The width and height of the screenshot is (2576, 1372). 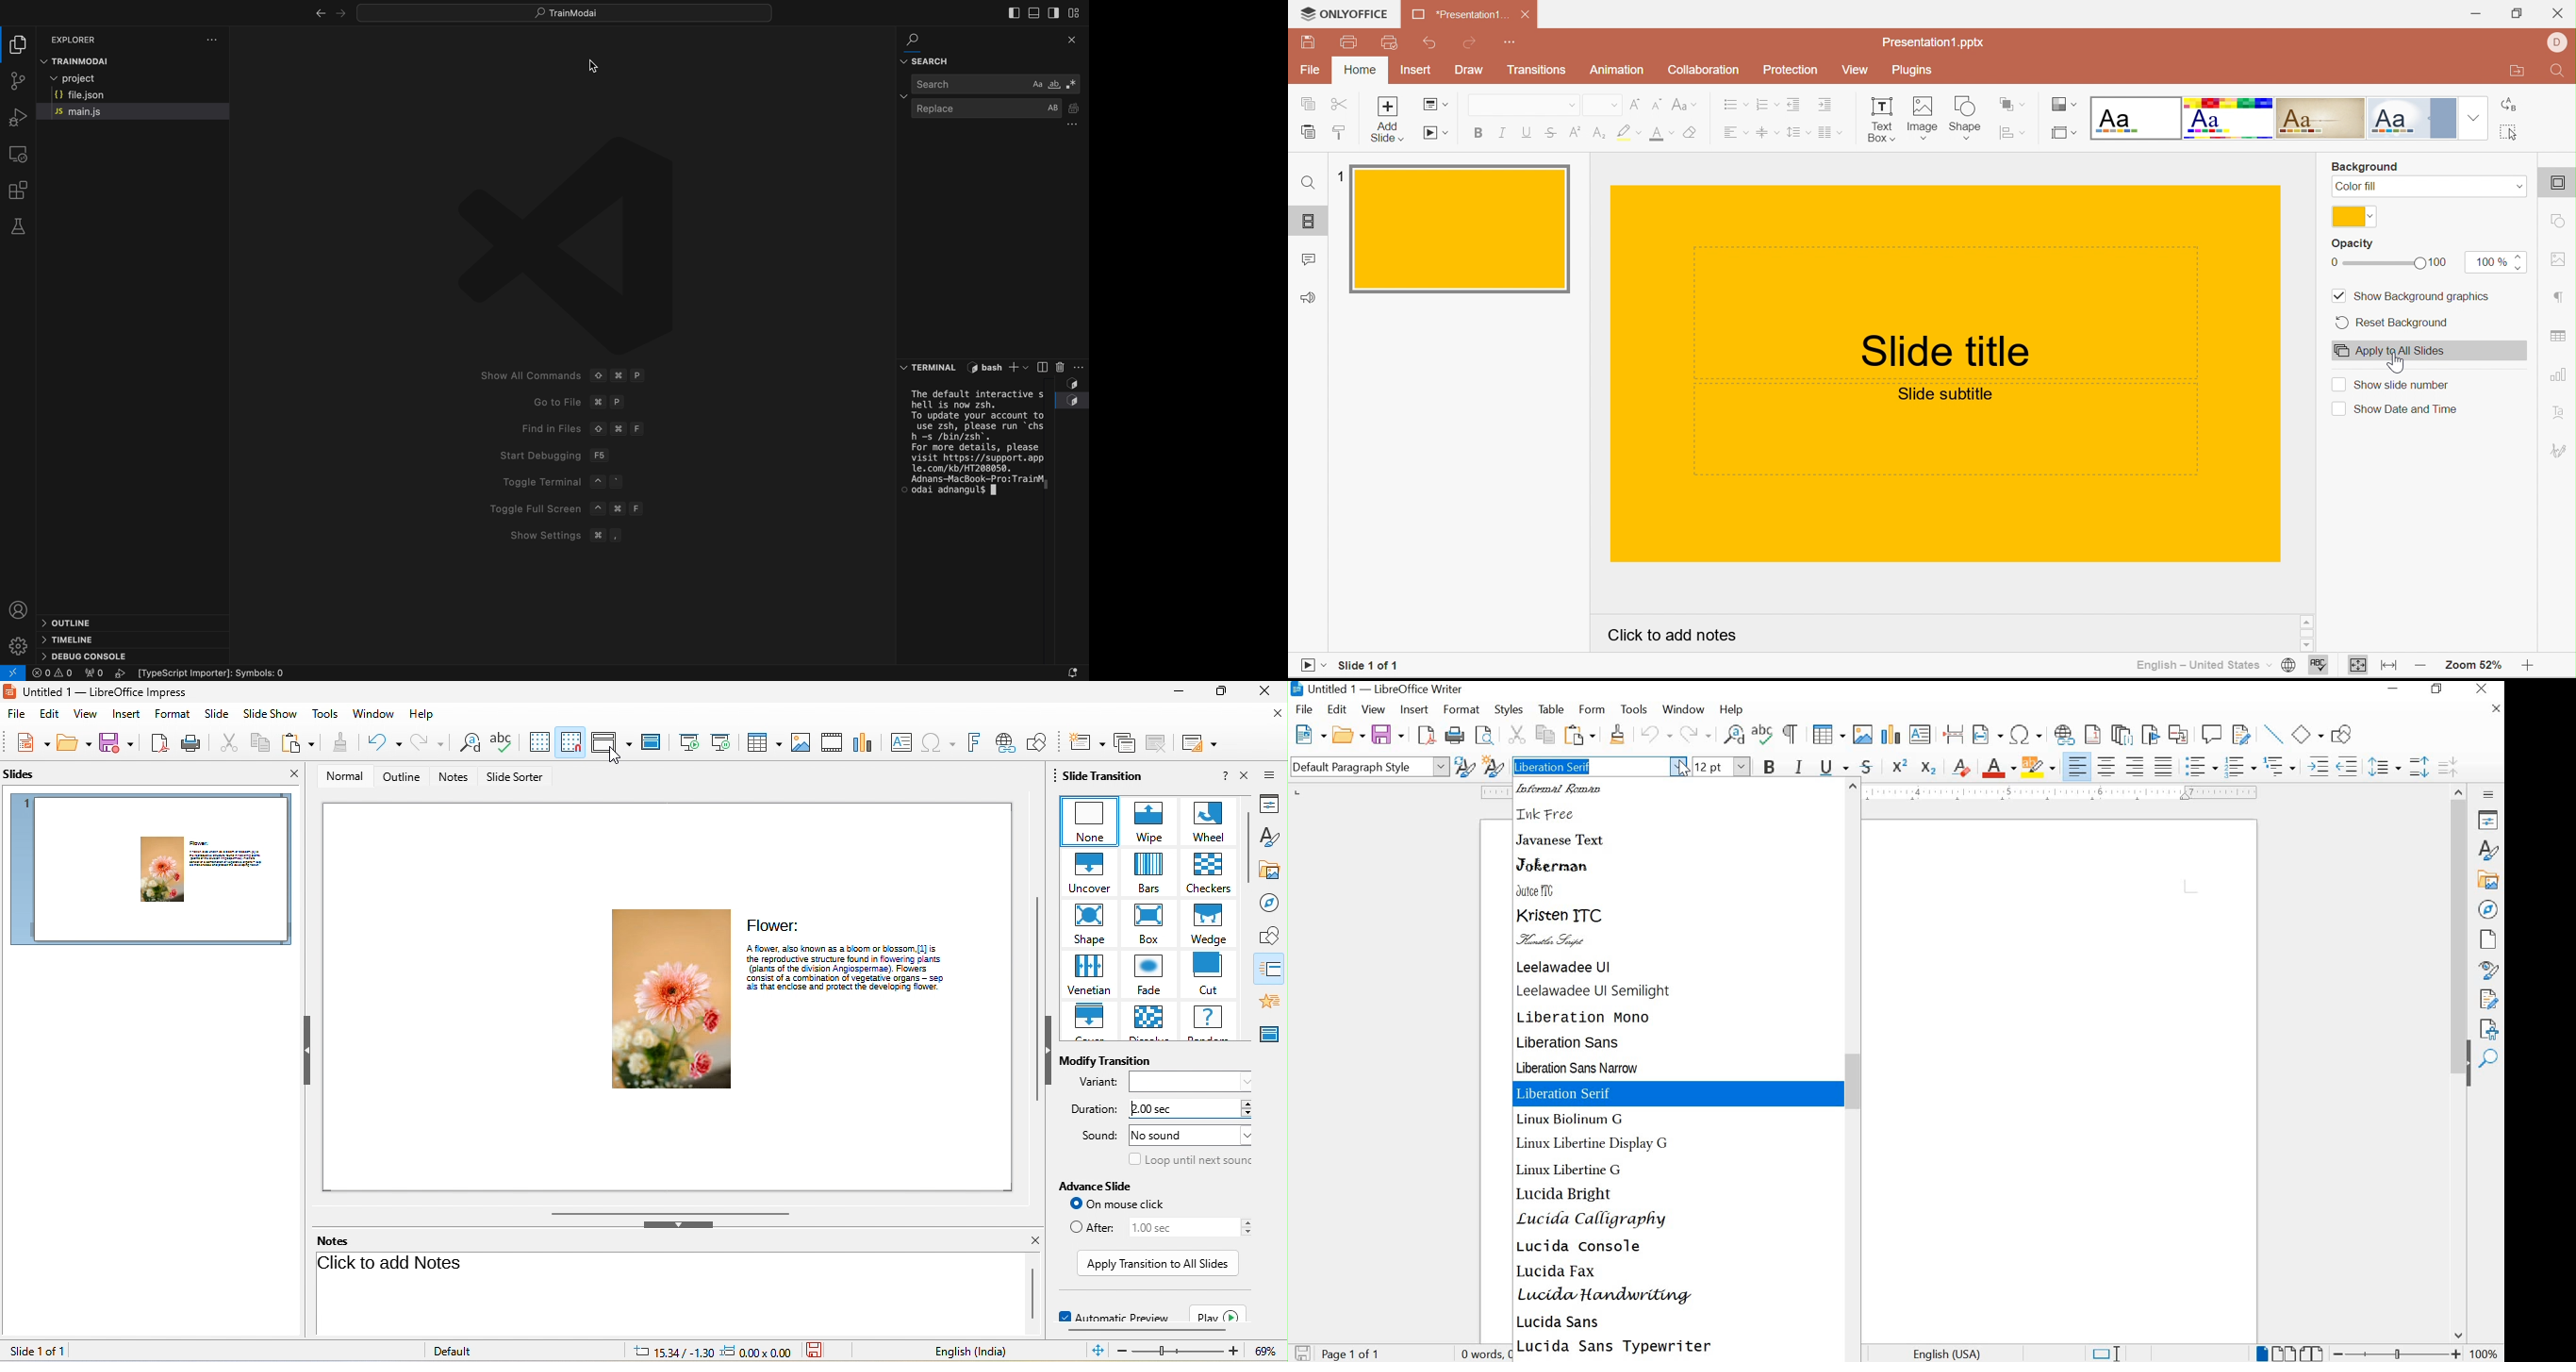 I want to click on LUCIDA CONSOLE, so click(x=1579, y=1246).